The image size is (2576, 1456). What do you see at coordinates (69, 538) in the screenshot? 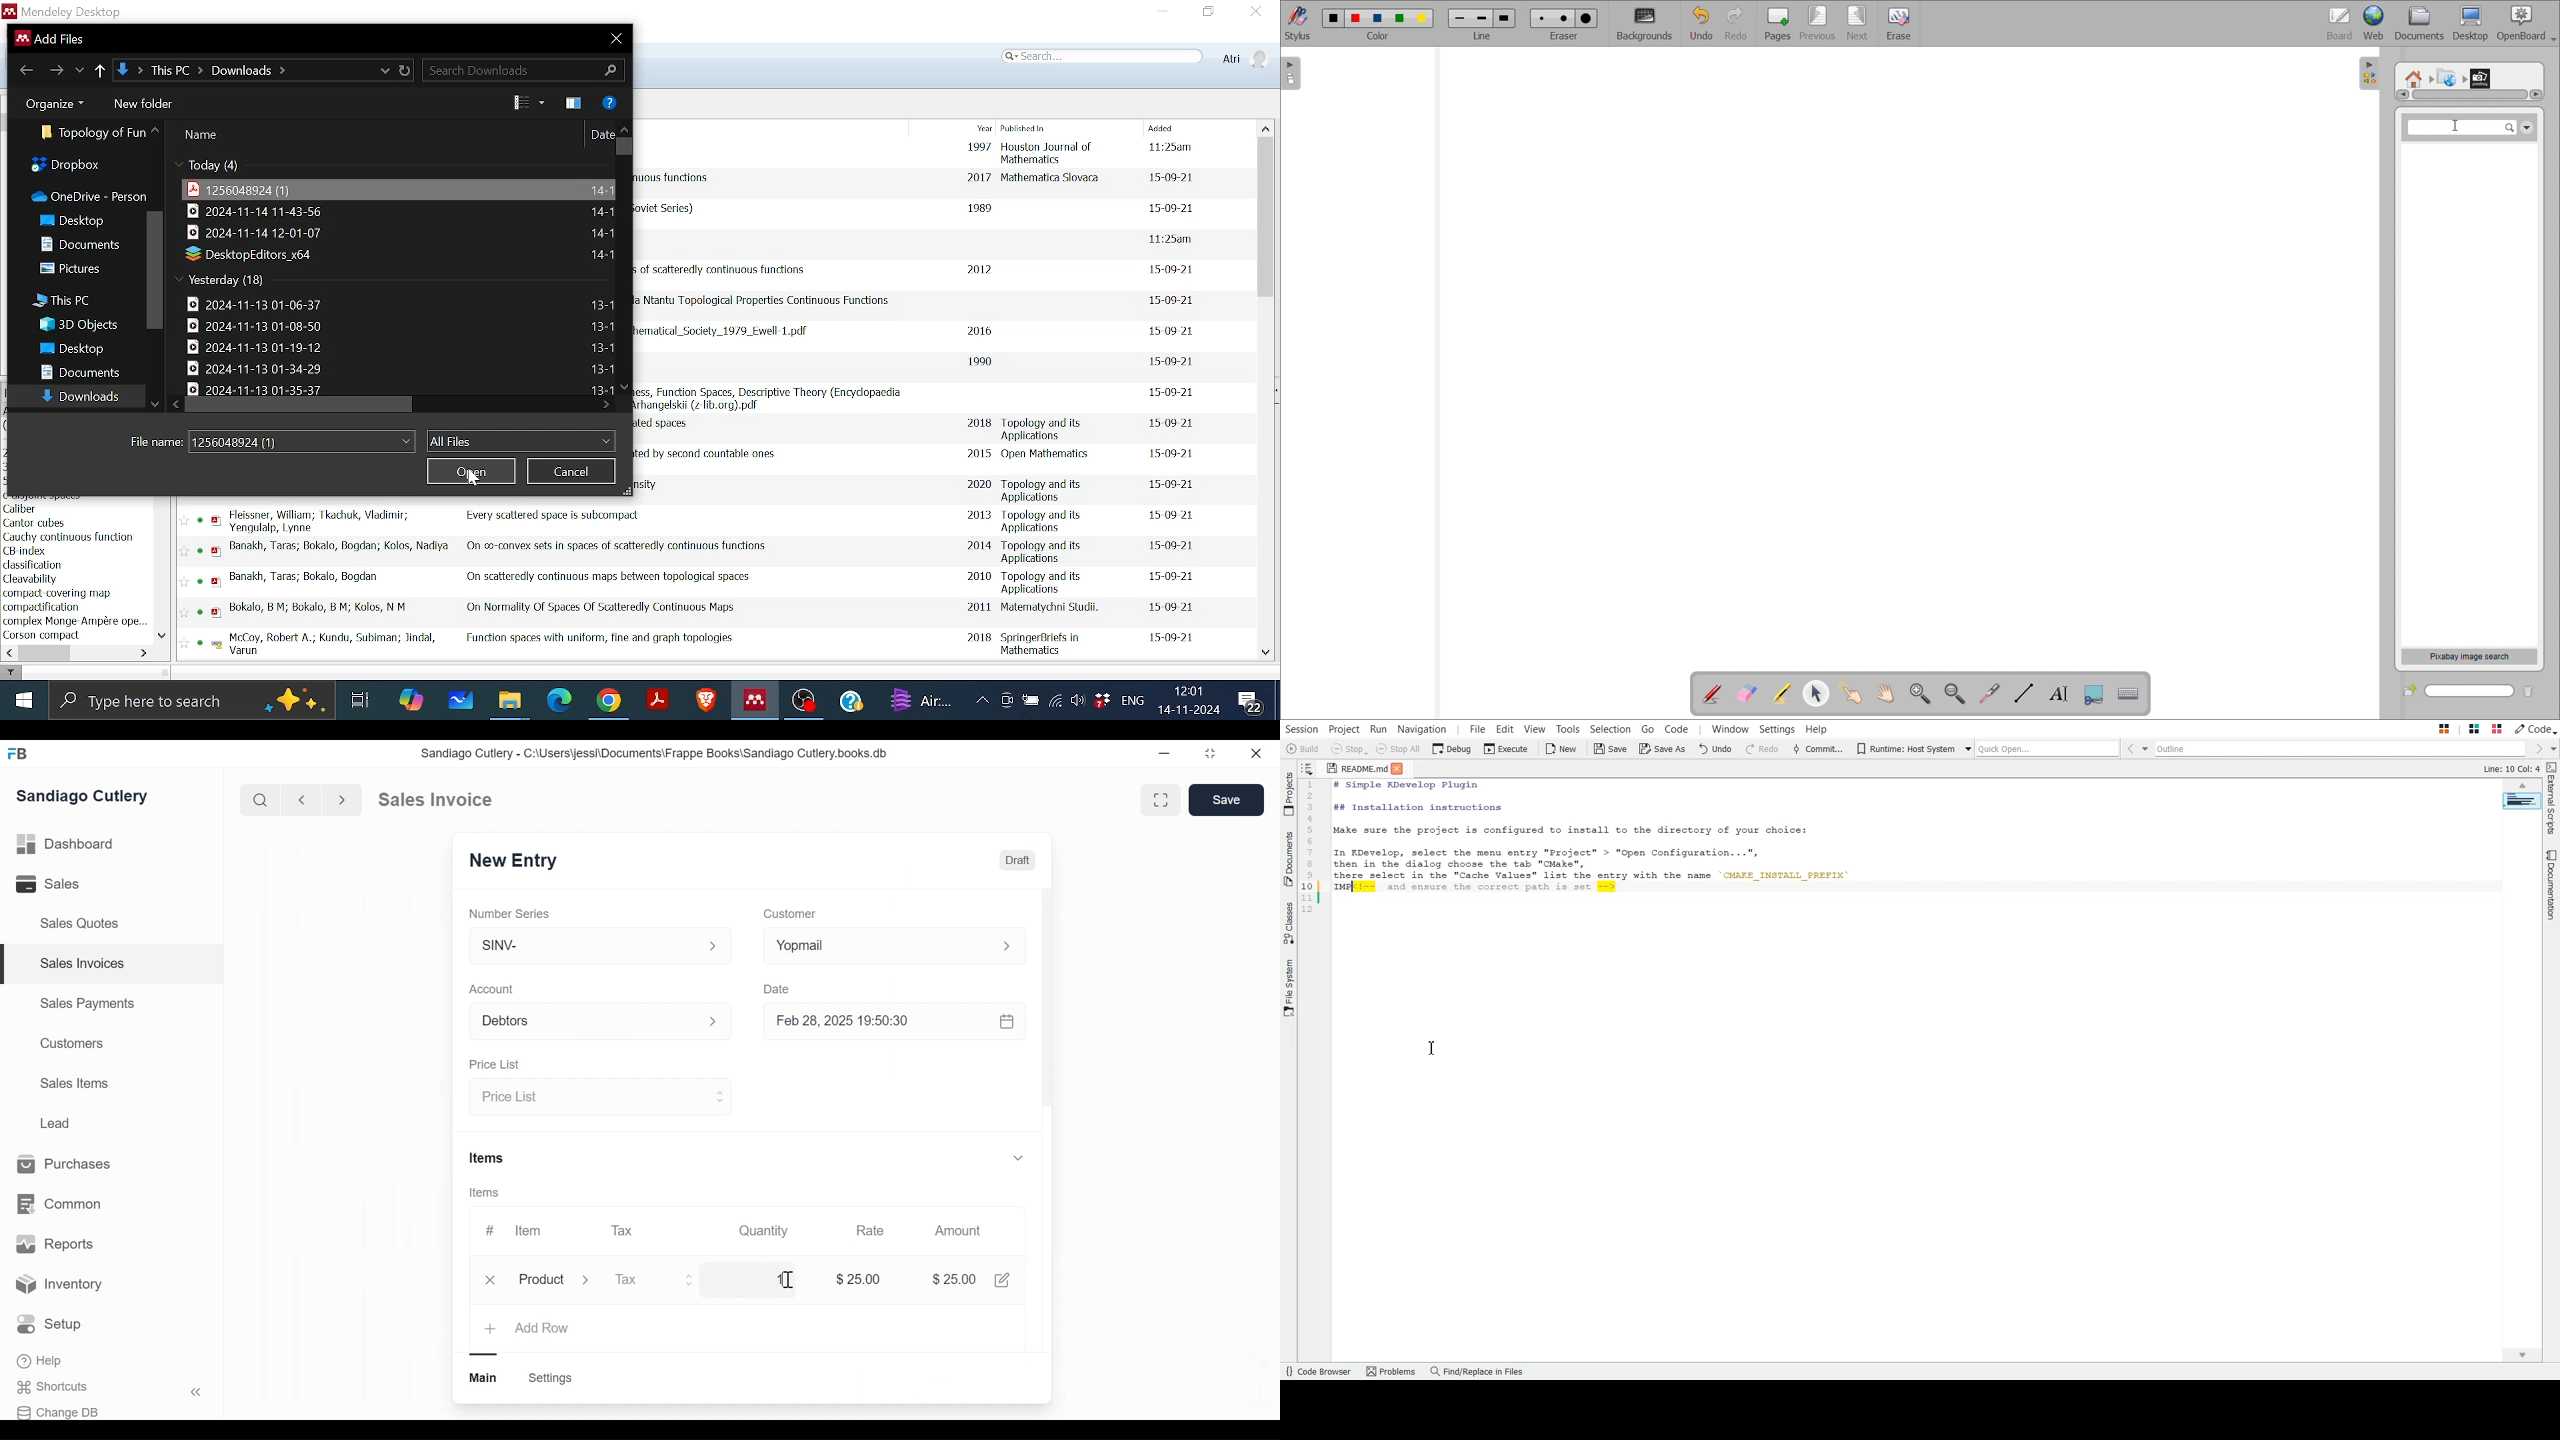
I see `keyword` at bounding box center [69, 538].